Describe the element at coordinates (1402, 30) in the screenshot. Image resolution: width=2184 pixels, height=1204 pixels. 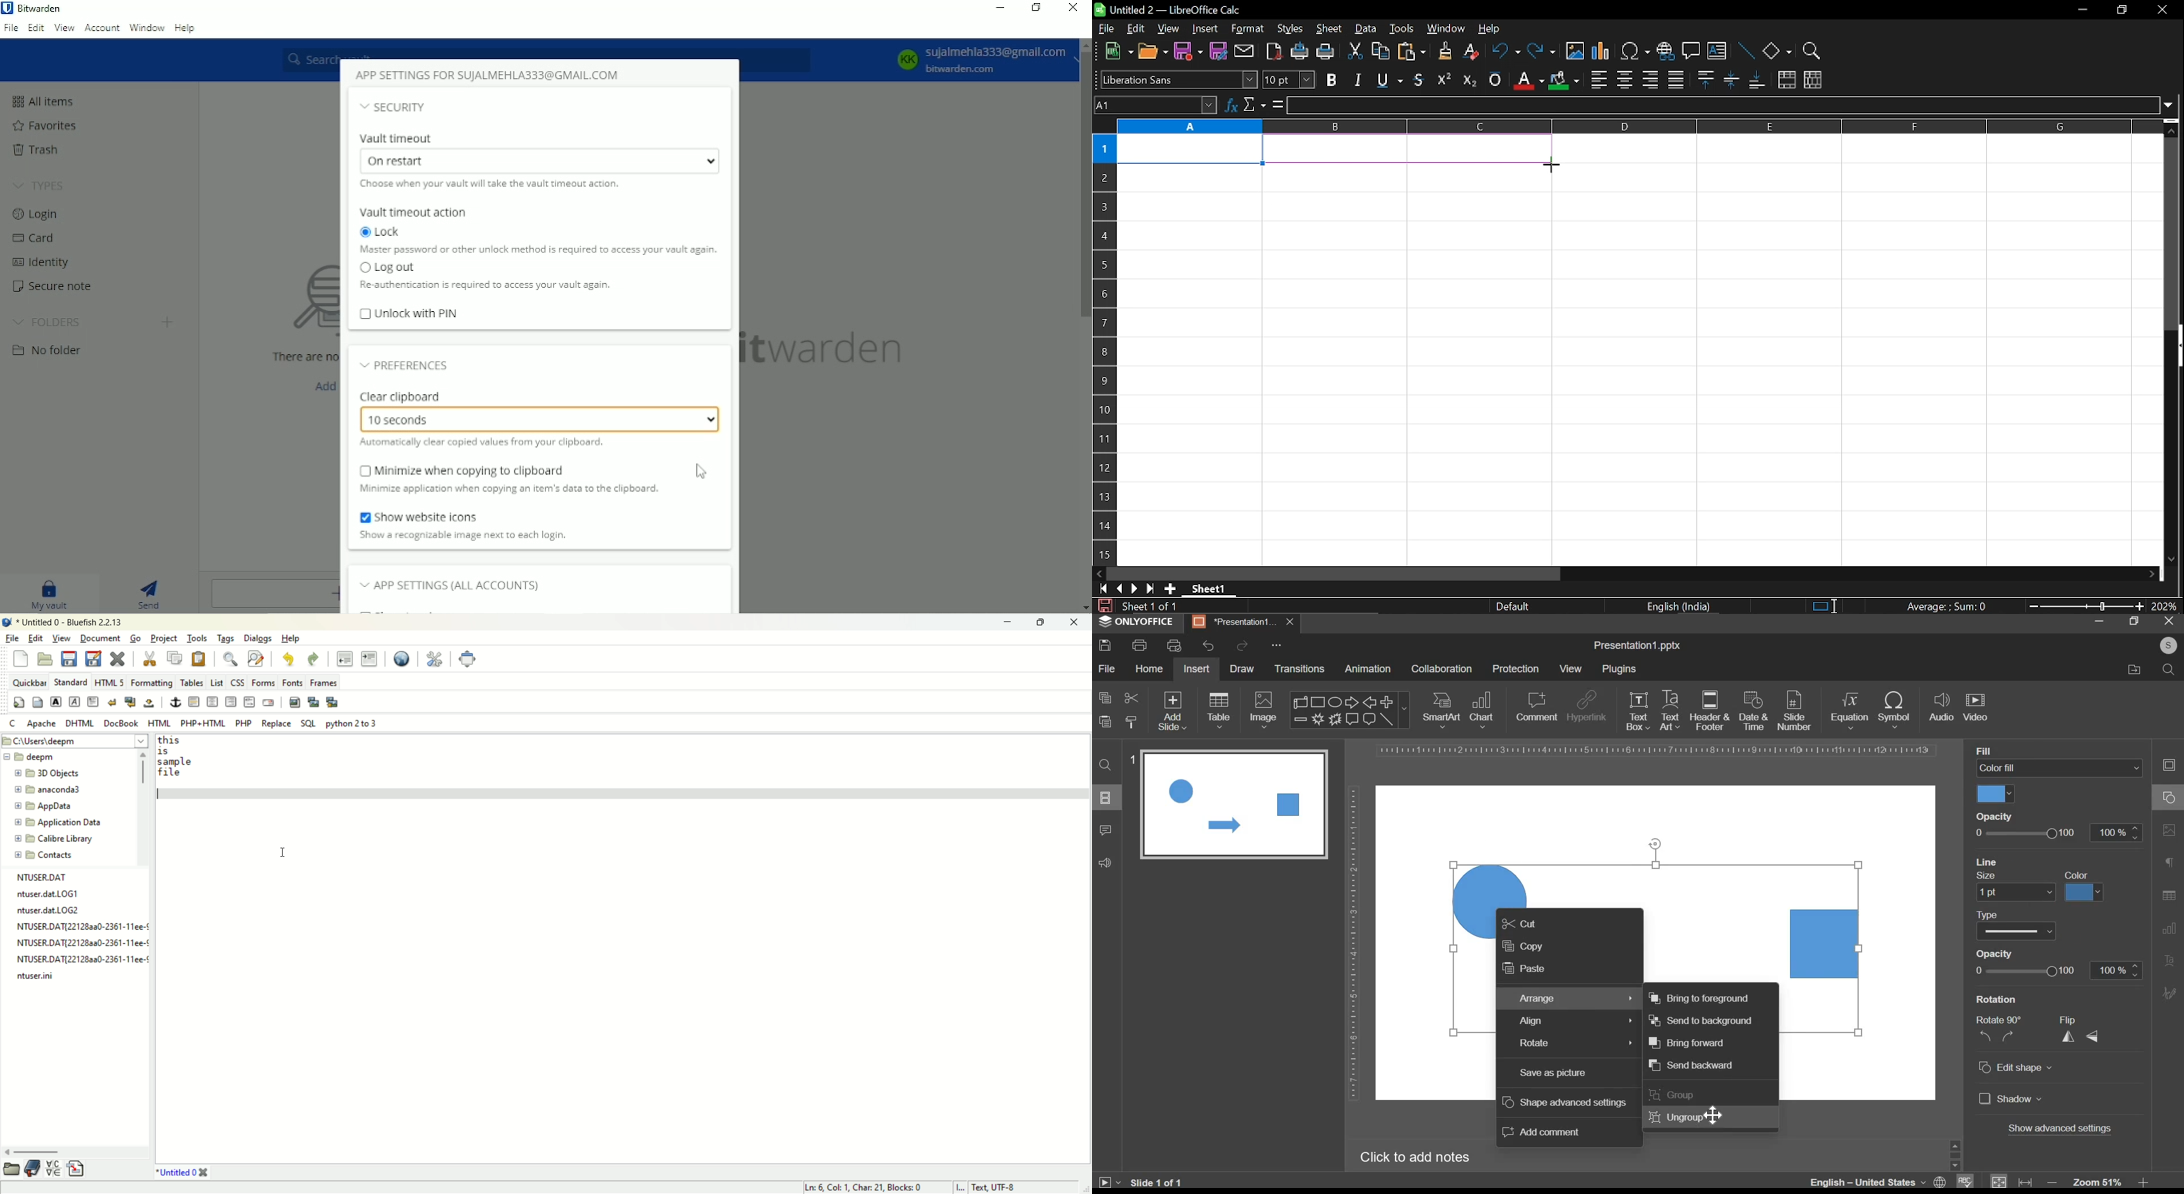
I see `tools` at that location.